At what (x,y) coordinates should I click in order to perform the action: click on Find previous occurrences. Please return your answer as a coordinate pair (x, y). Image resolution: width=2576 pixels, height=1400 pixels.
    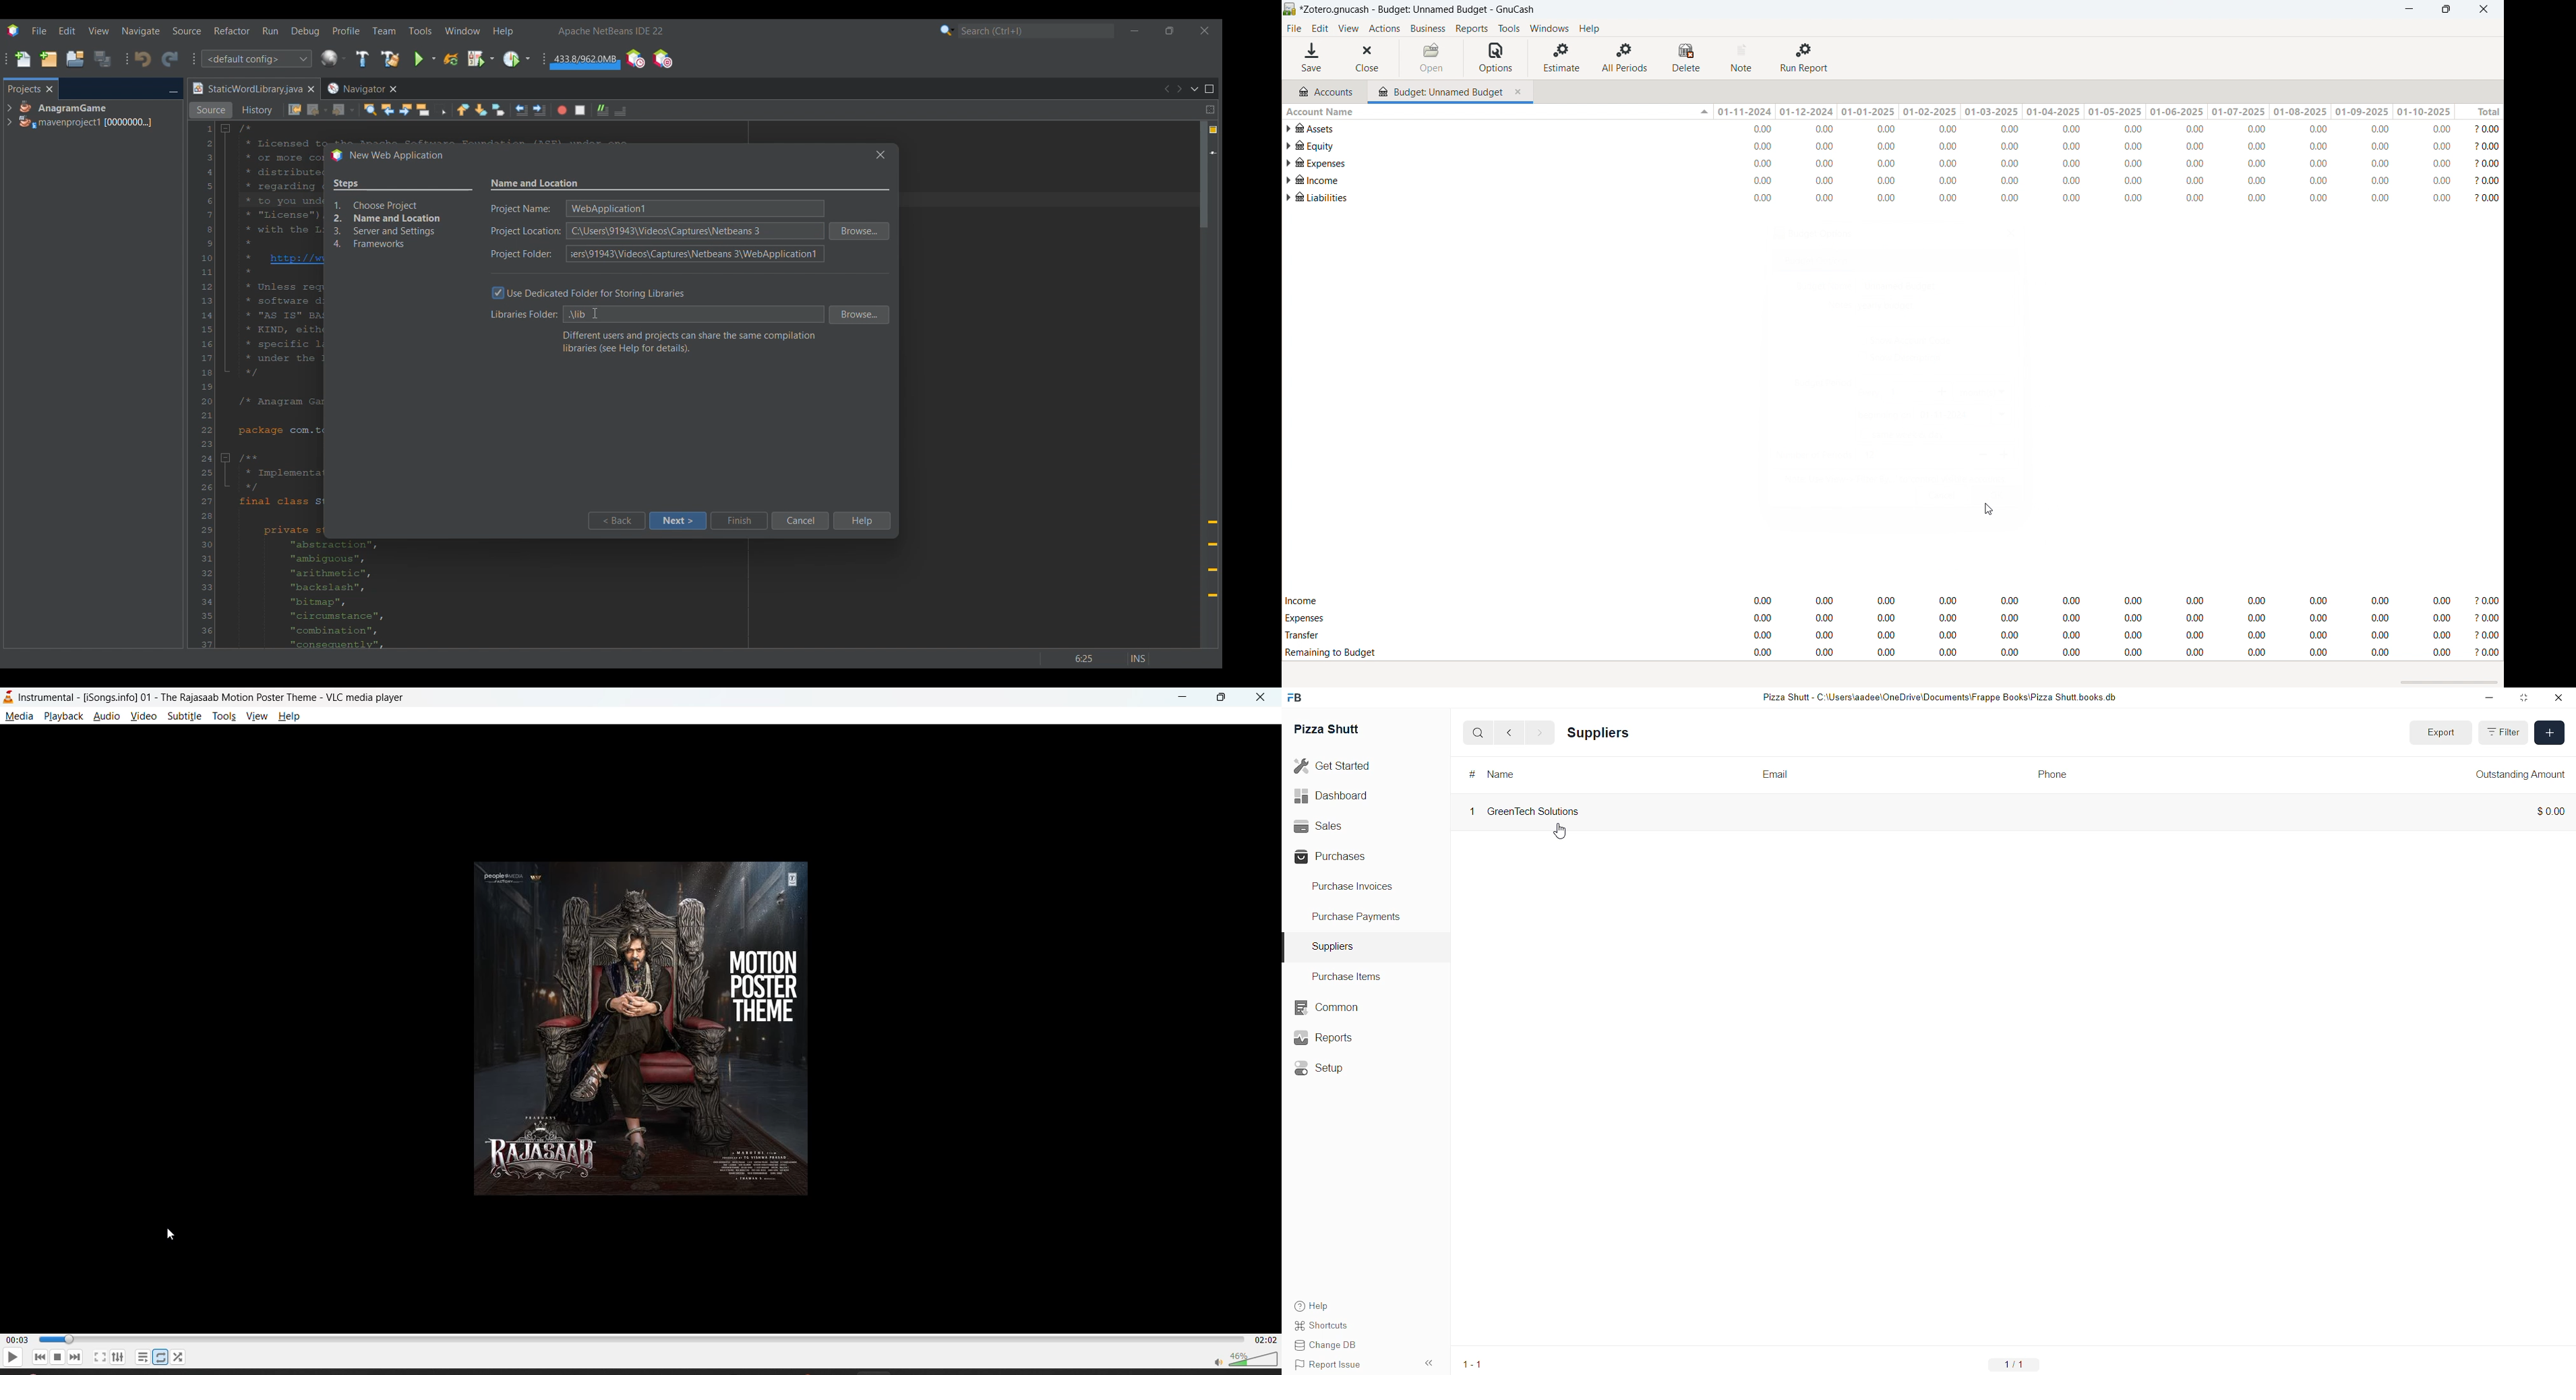
    Looking at the image, I should click on (388, 109).